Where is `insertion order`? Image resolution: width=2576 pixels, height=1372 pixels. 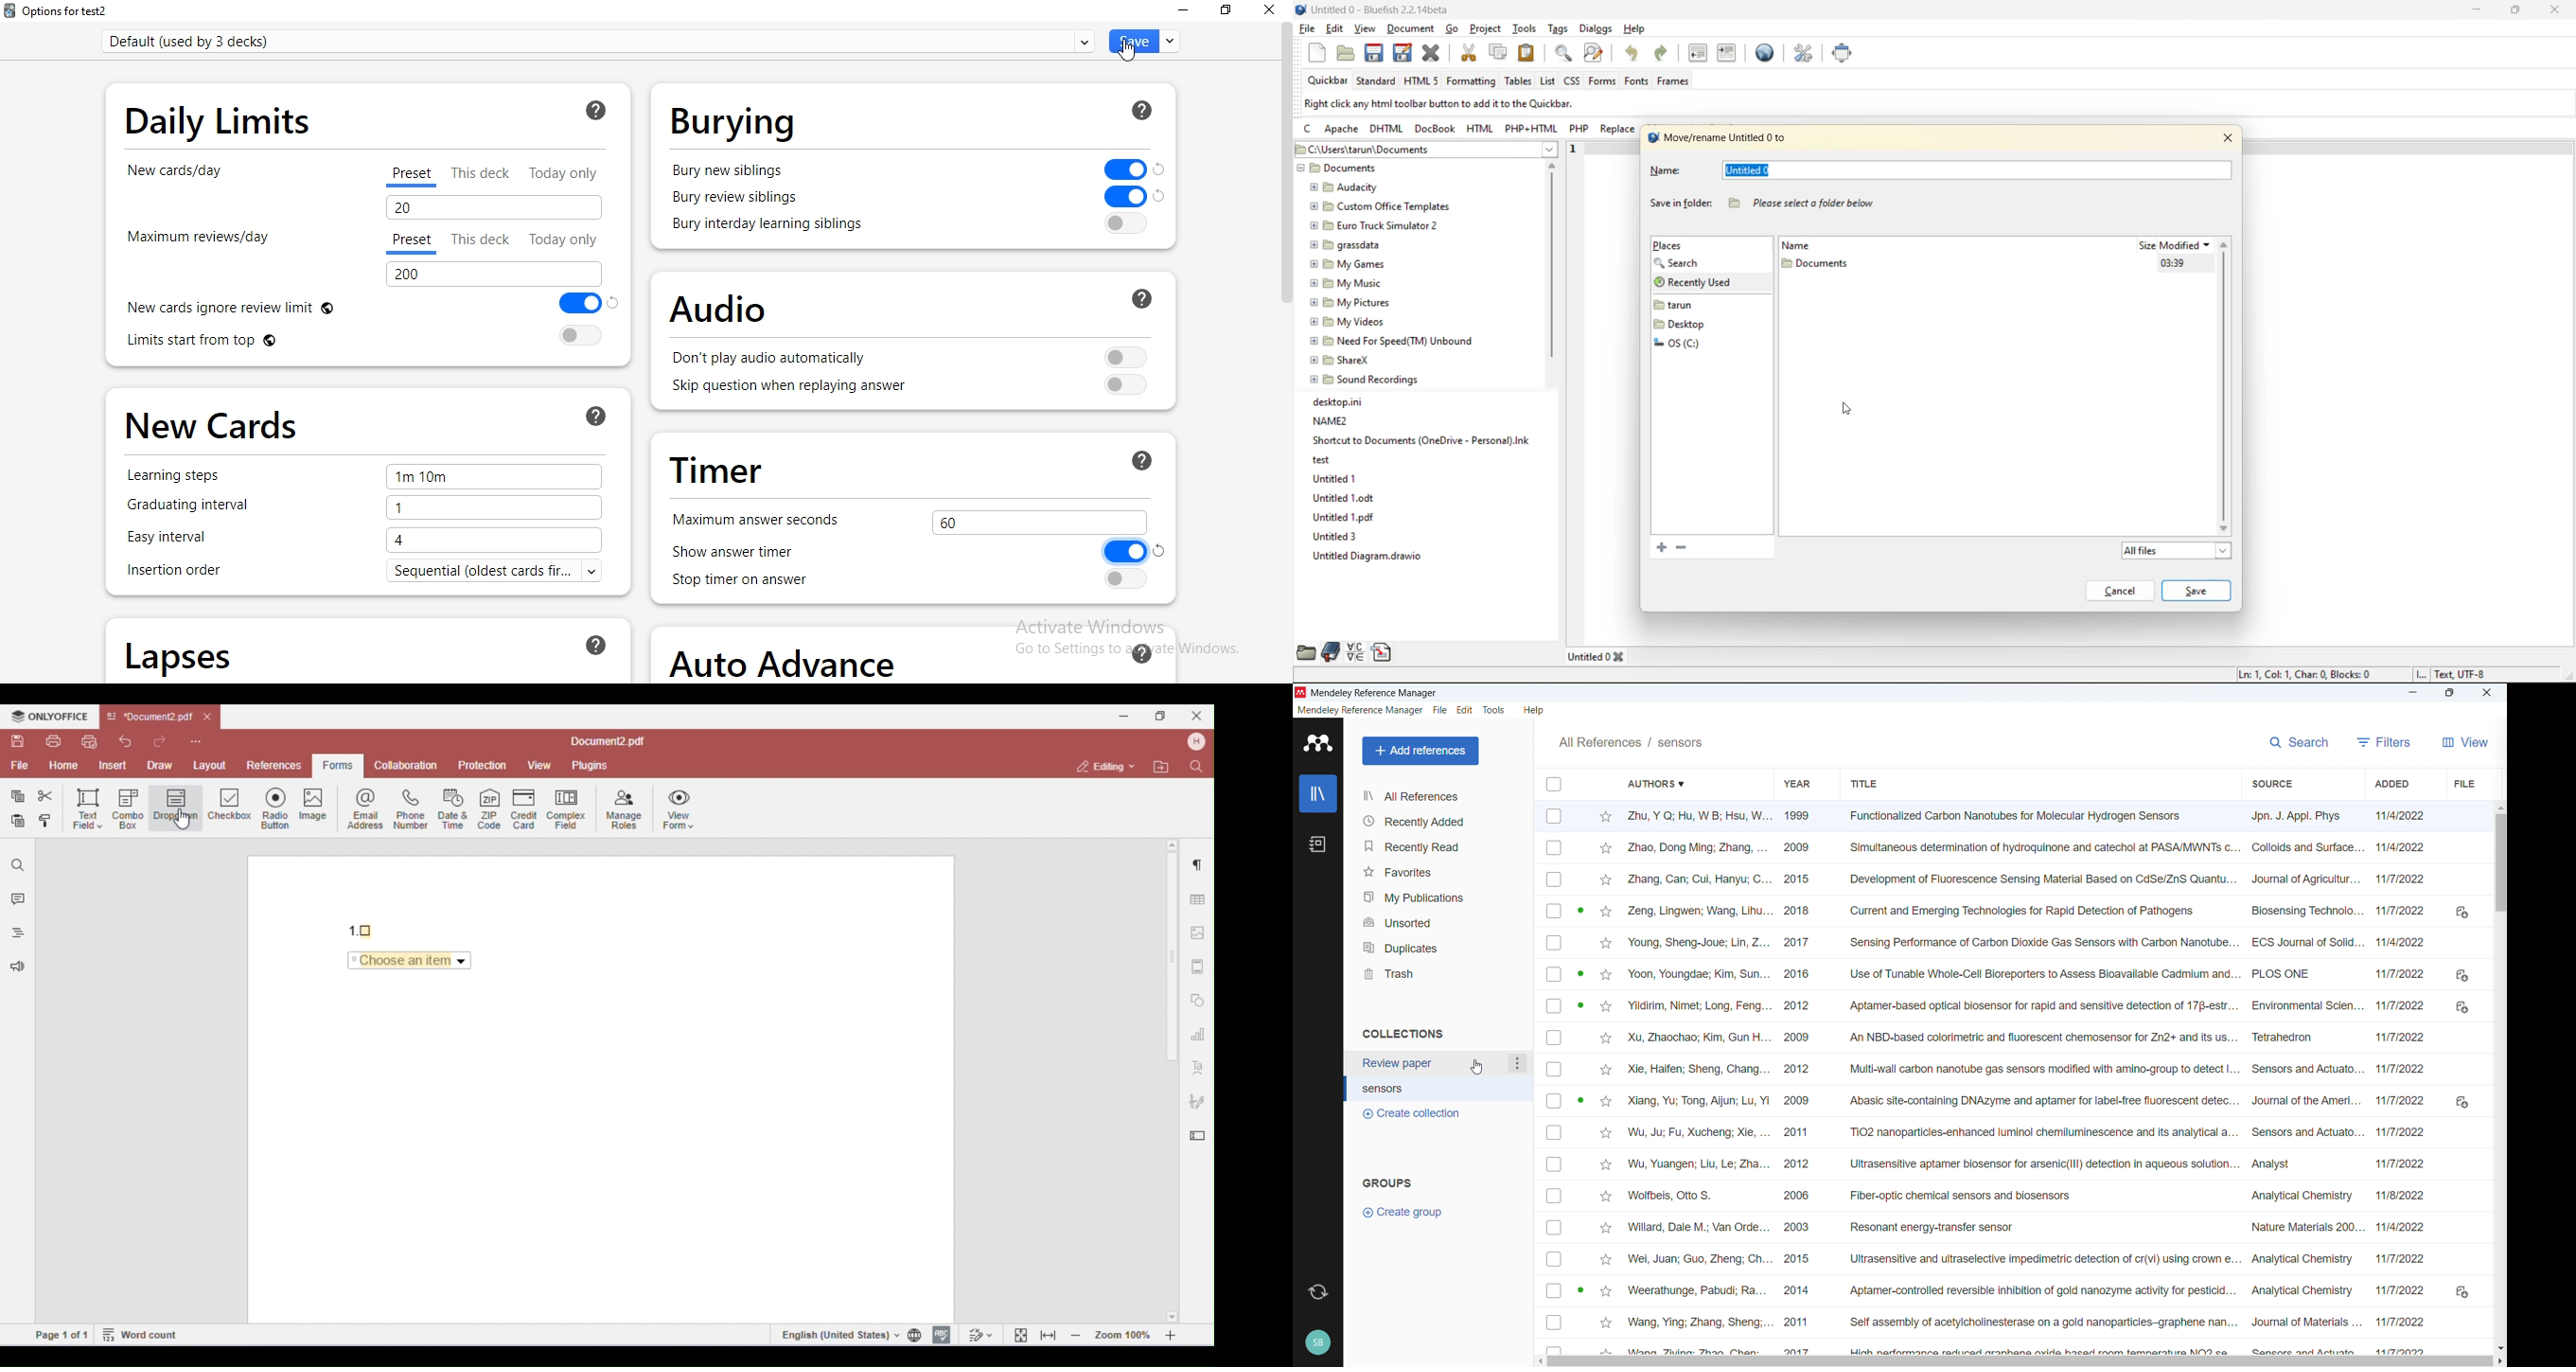
insertion order is located at coordinates (174, 570).